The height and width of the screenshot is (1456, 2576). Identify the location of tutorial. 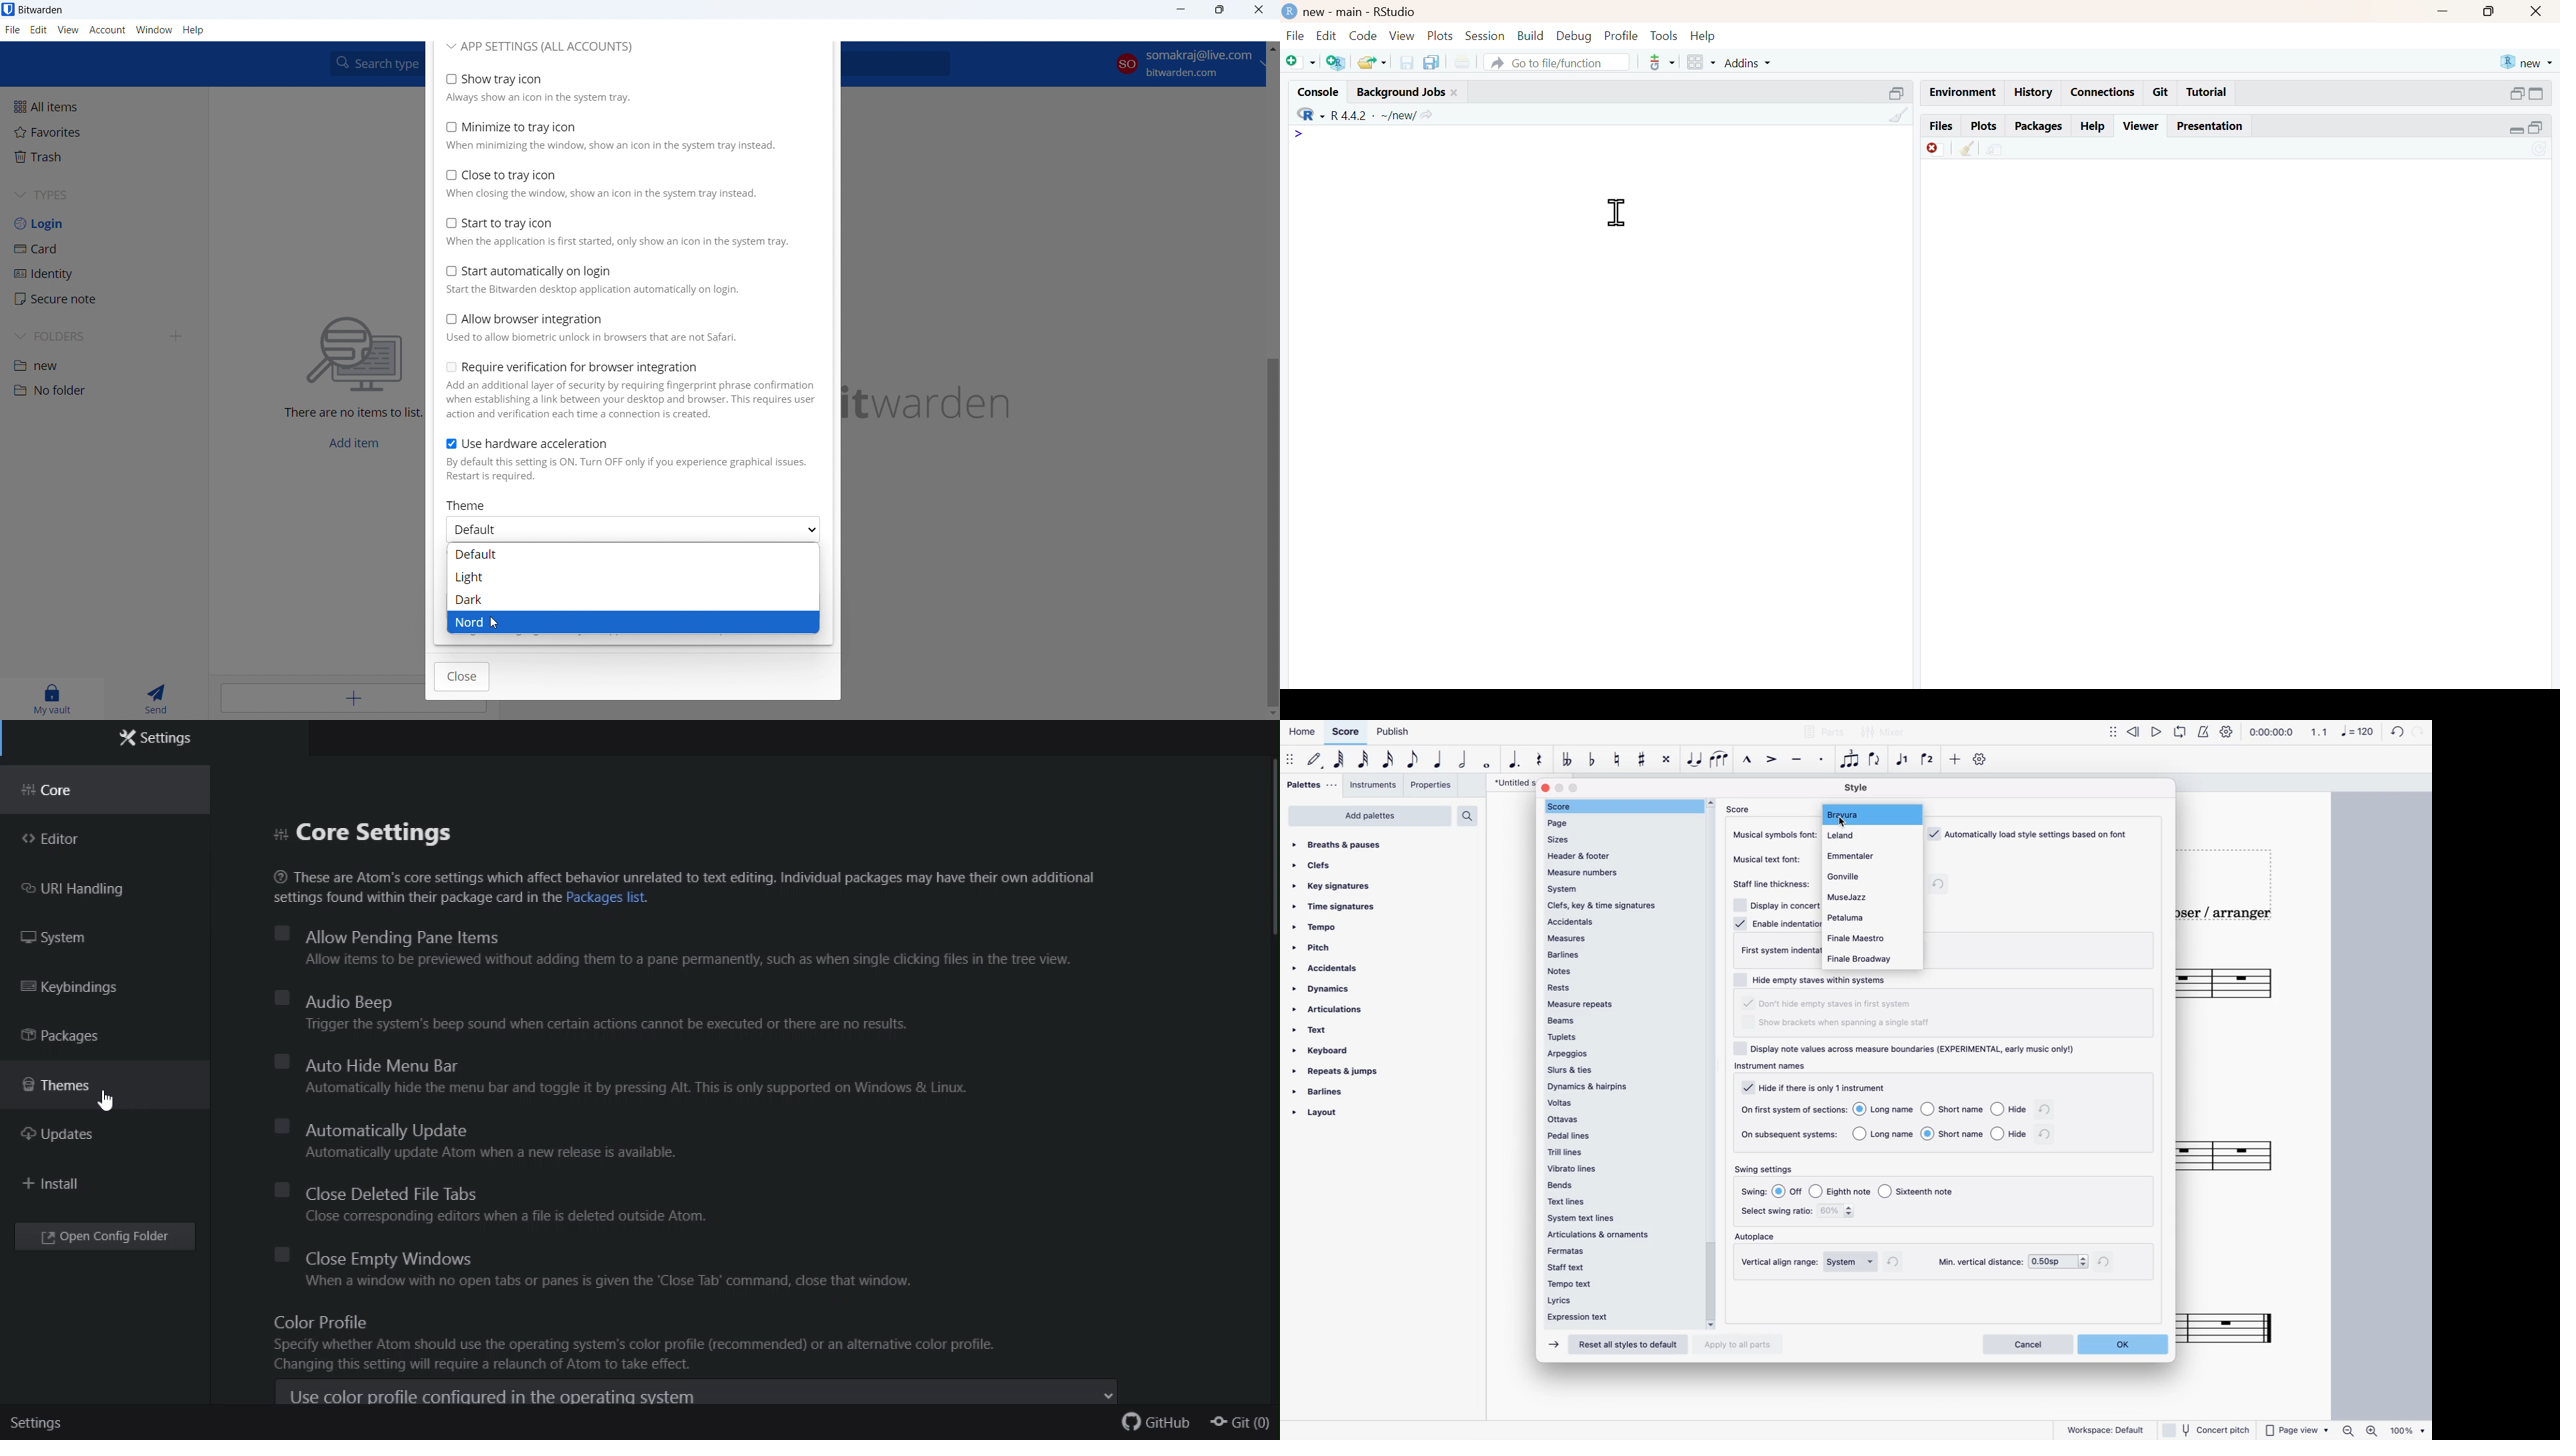
(2208, 93).